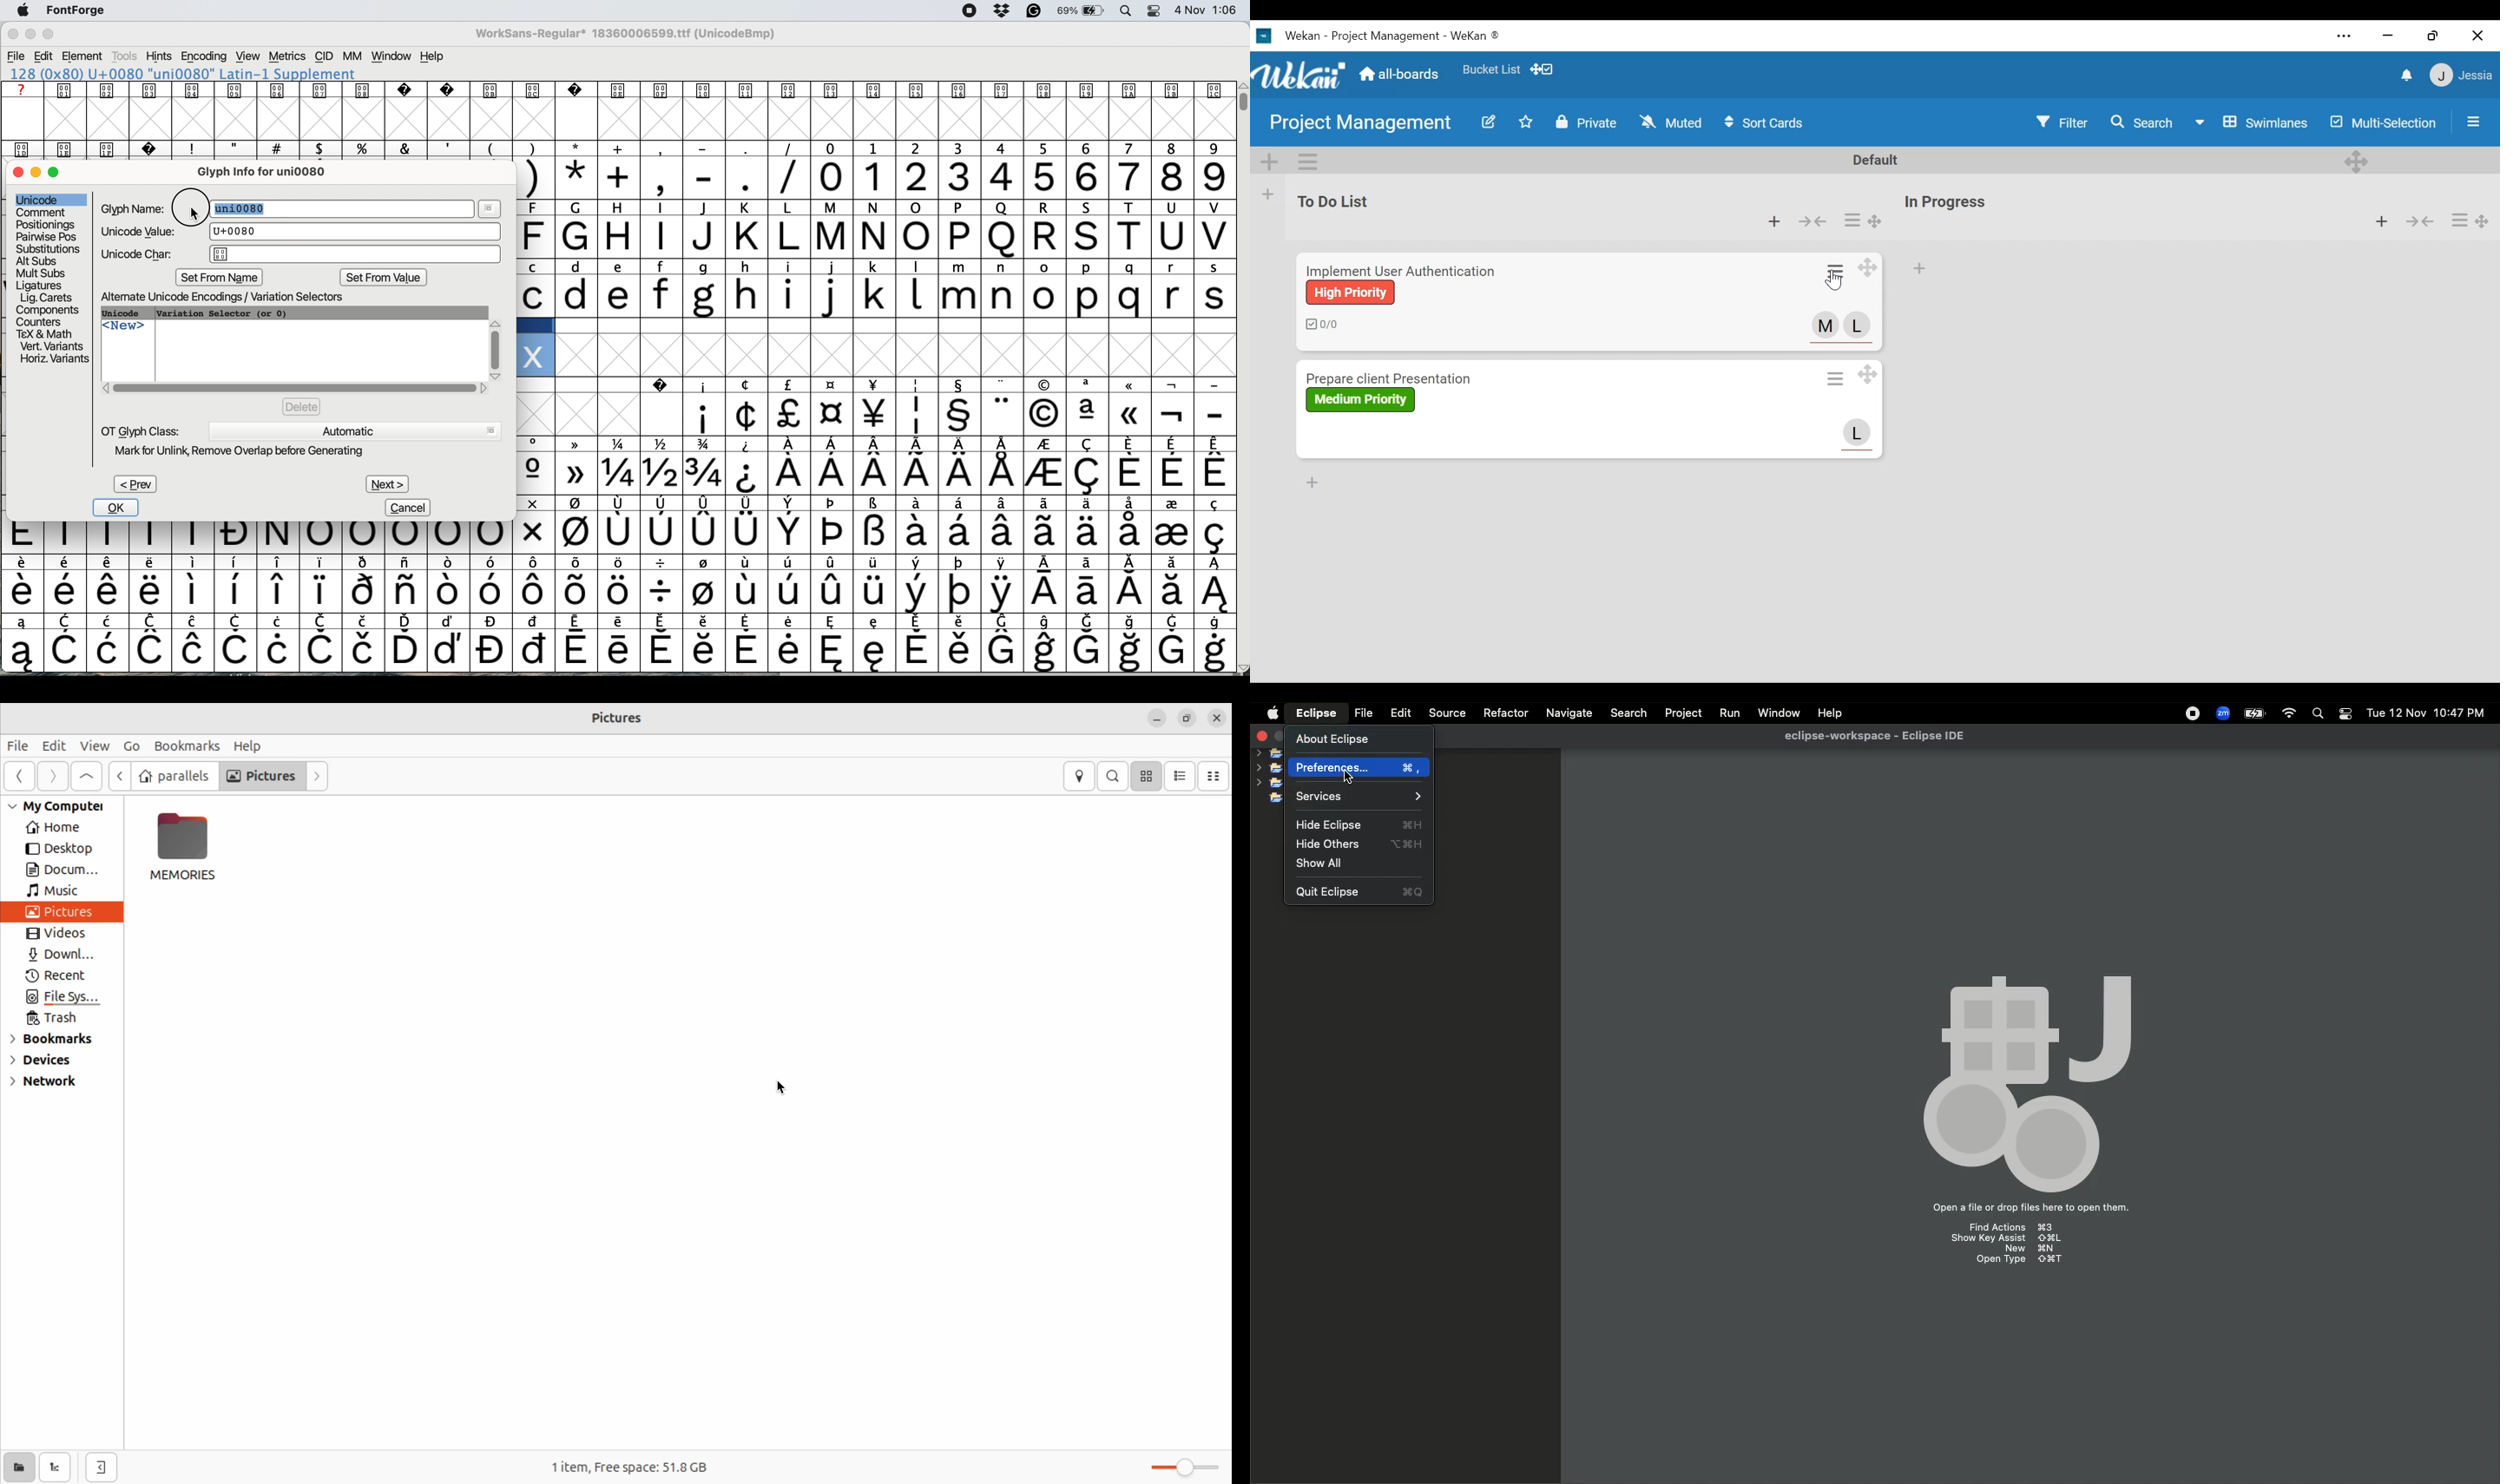 This screenshot has height=1484, width=2520. Describe the element at coordinates (49, 249) in the screenshot. I see `substitutions` at that location.